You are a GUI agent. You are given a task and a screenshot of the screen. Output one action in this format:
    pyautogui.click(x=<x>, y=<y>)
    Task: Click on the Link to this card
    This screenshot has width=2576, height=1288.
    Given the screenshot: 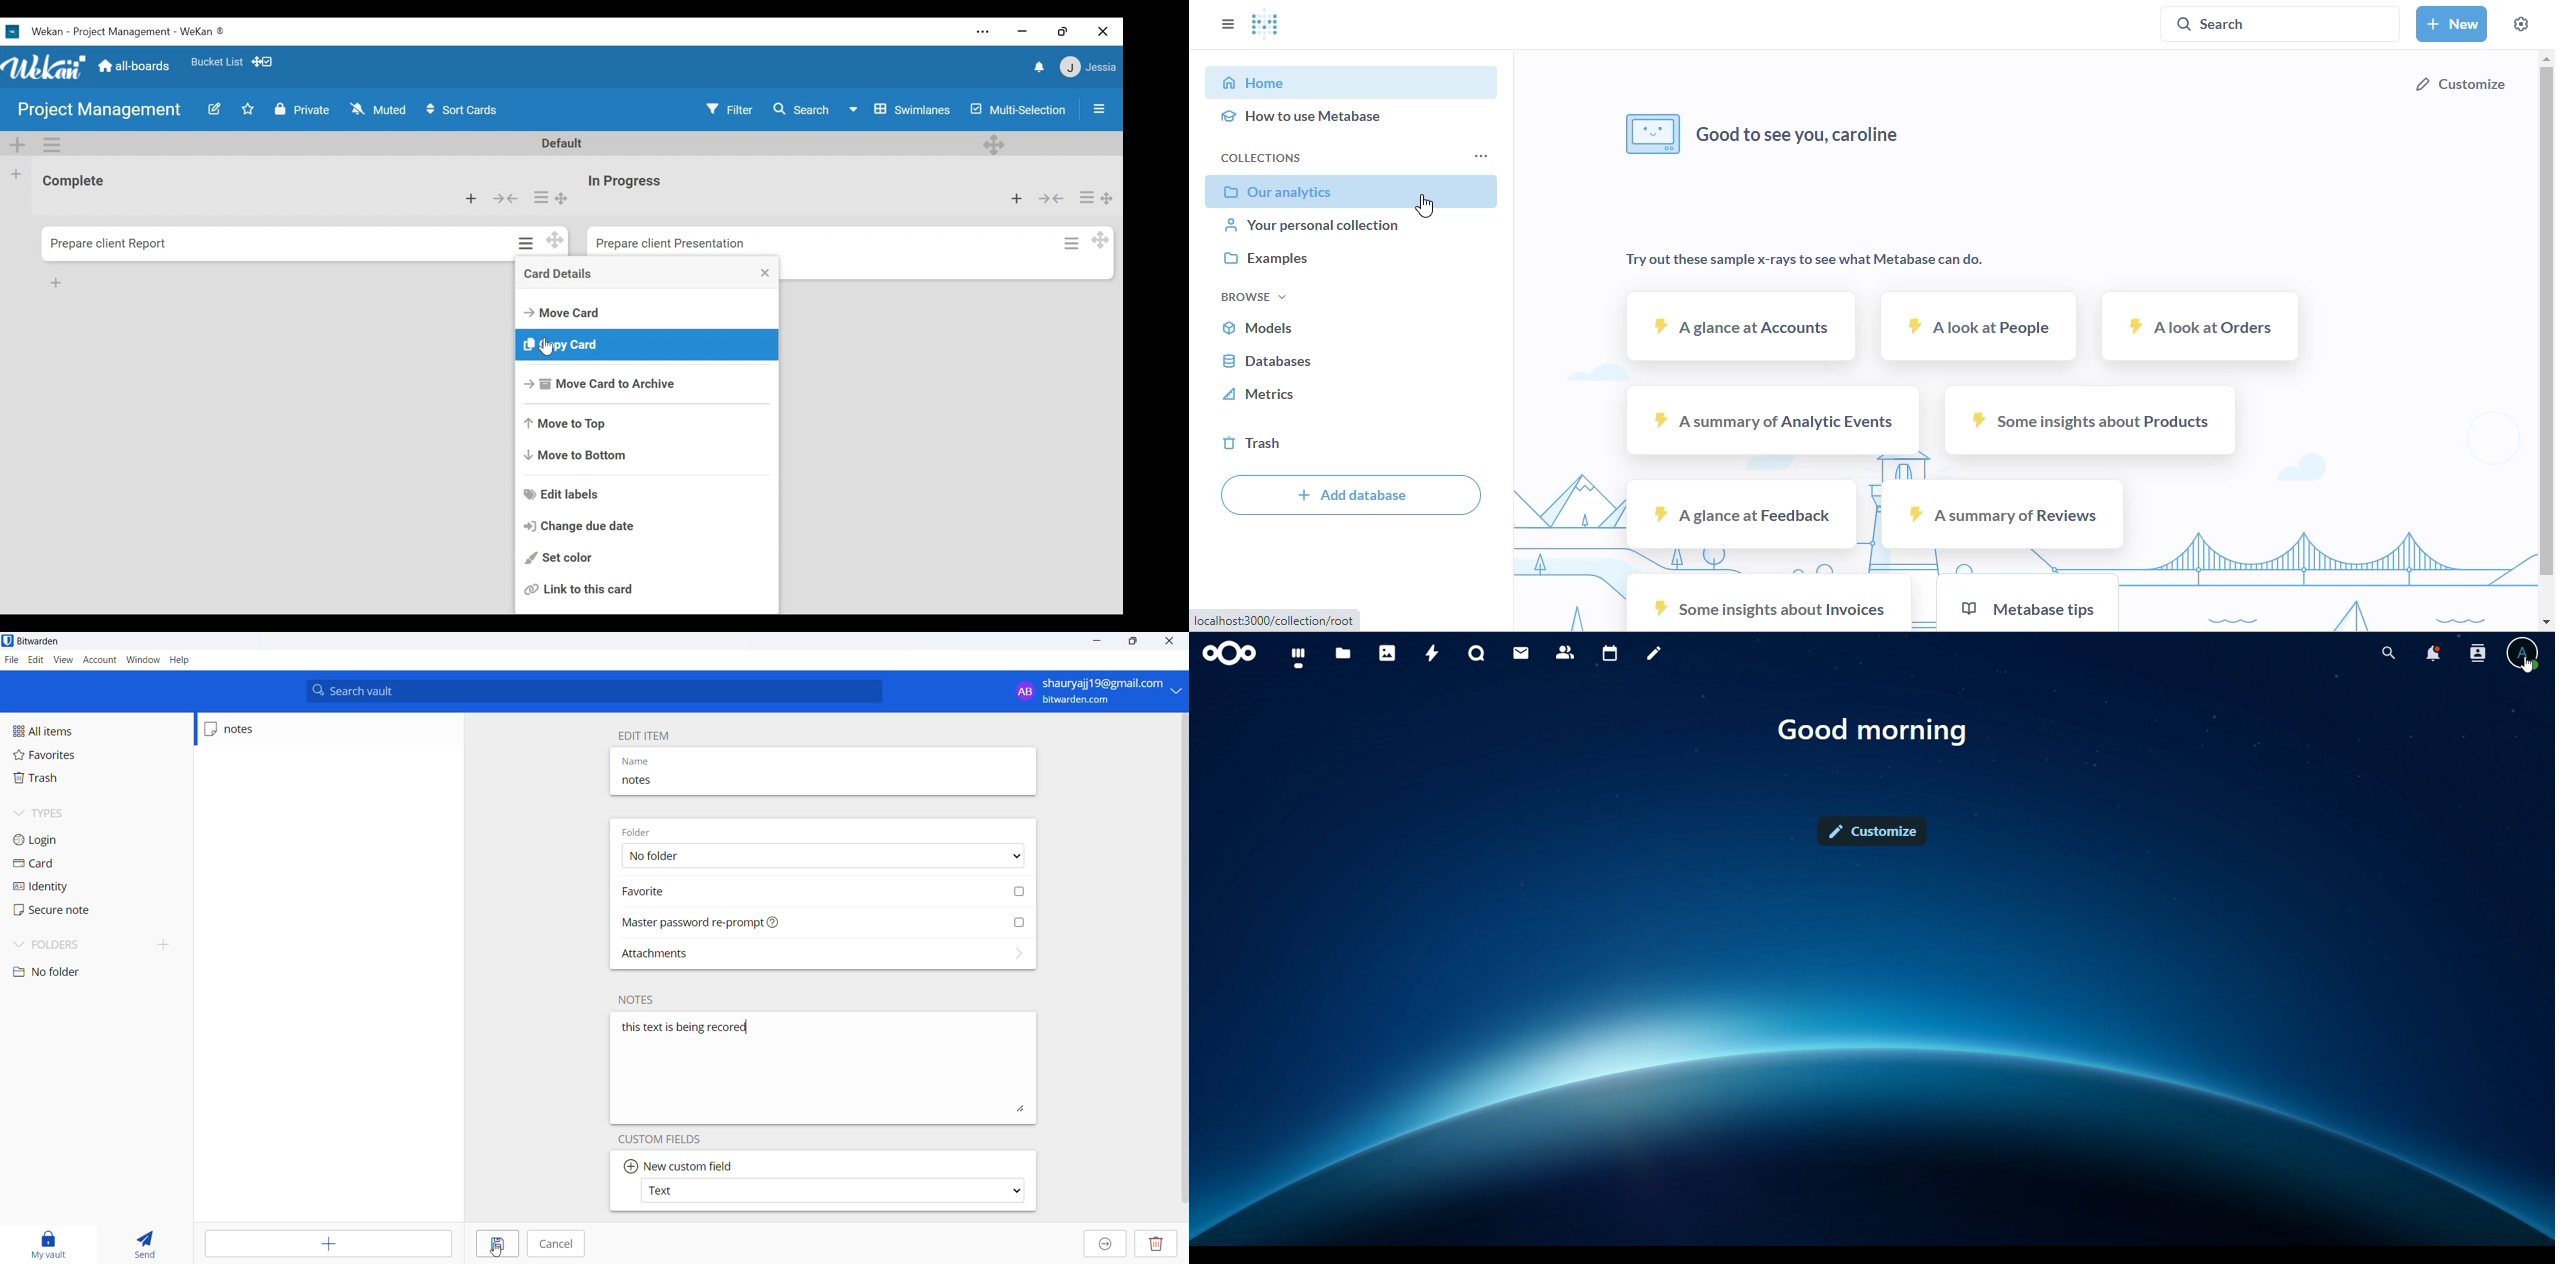 What is the action you would take?
    pyautogui.click(x=585, y=589)
    